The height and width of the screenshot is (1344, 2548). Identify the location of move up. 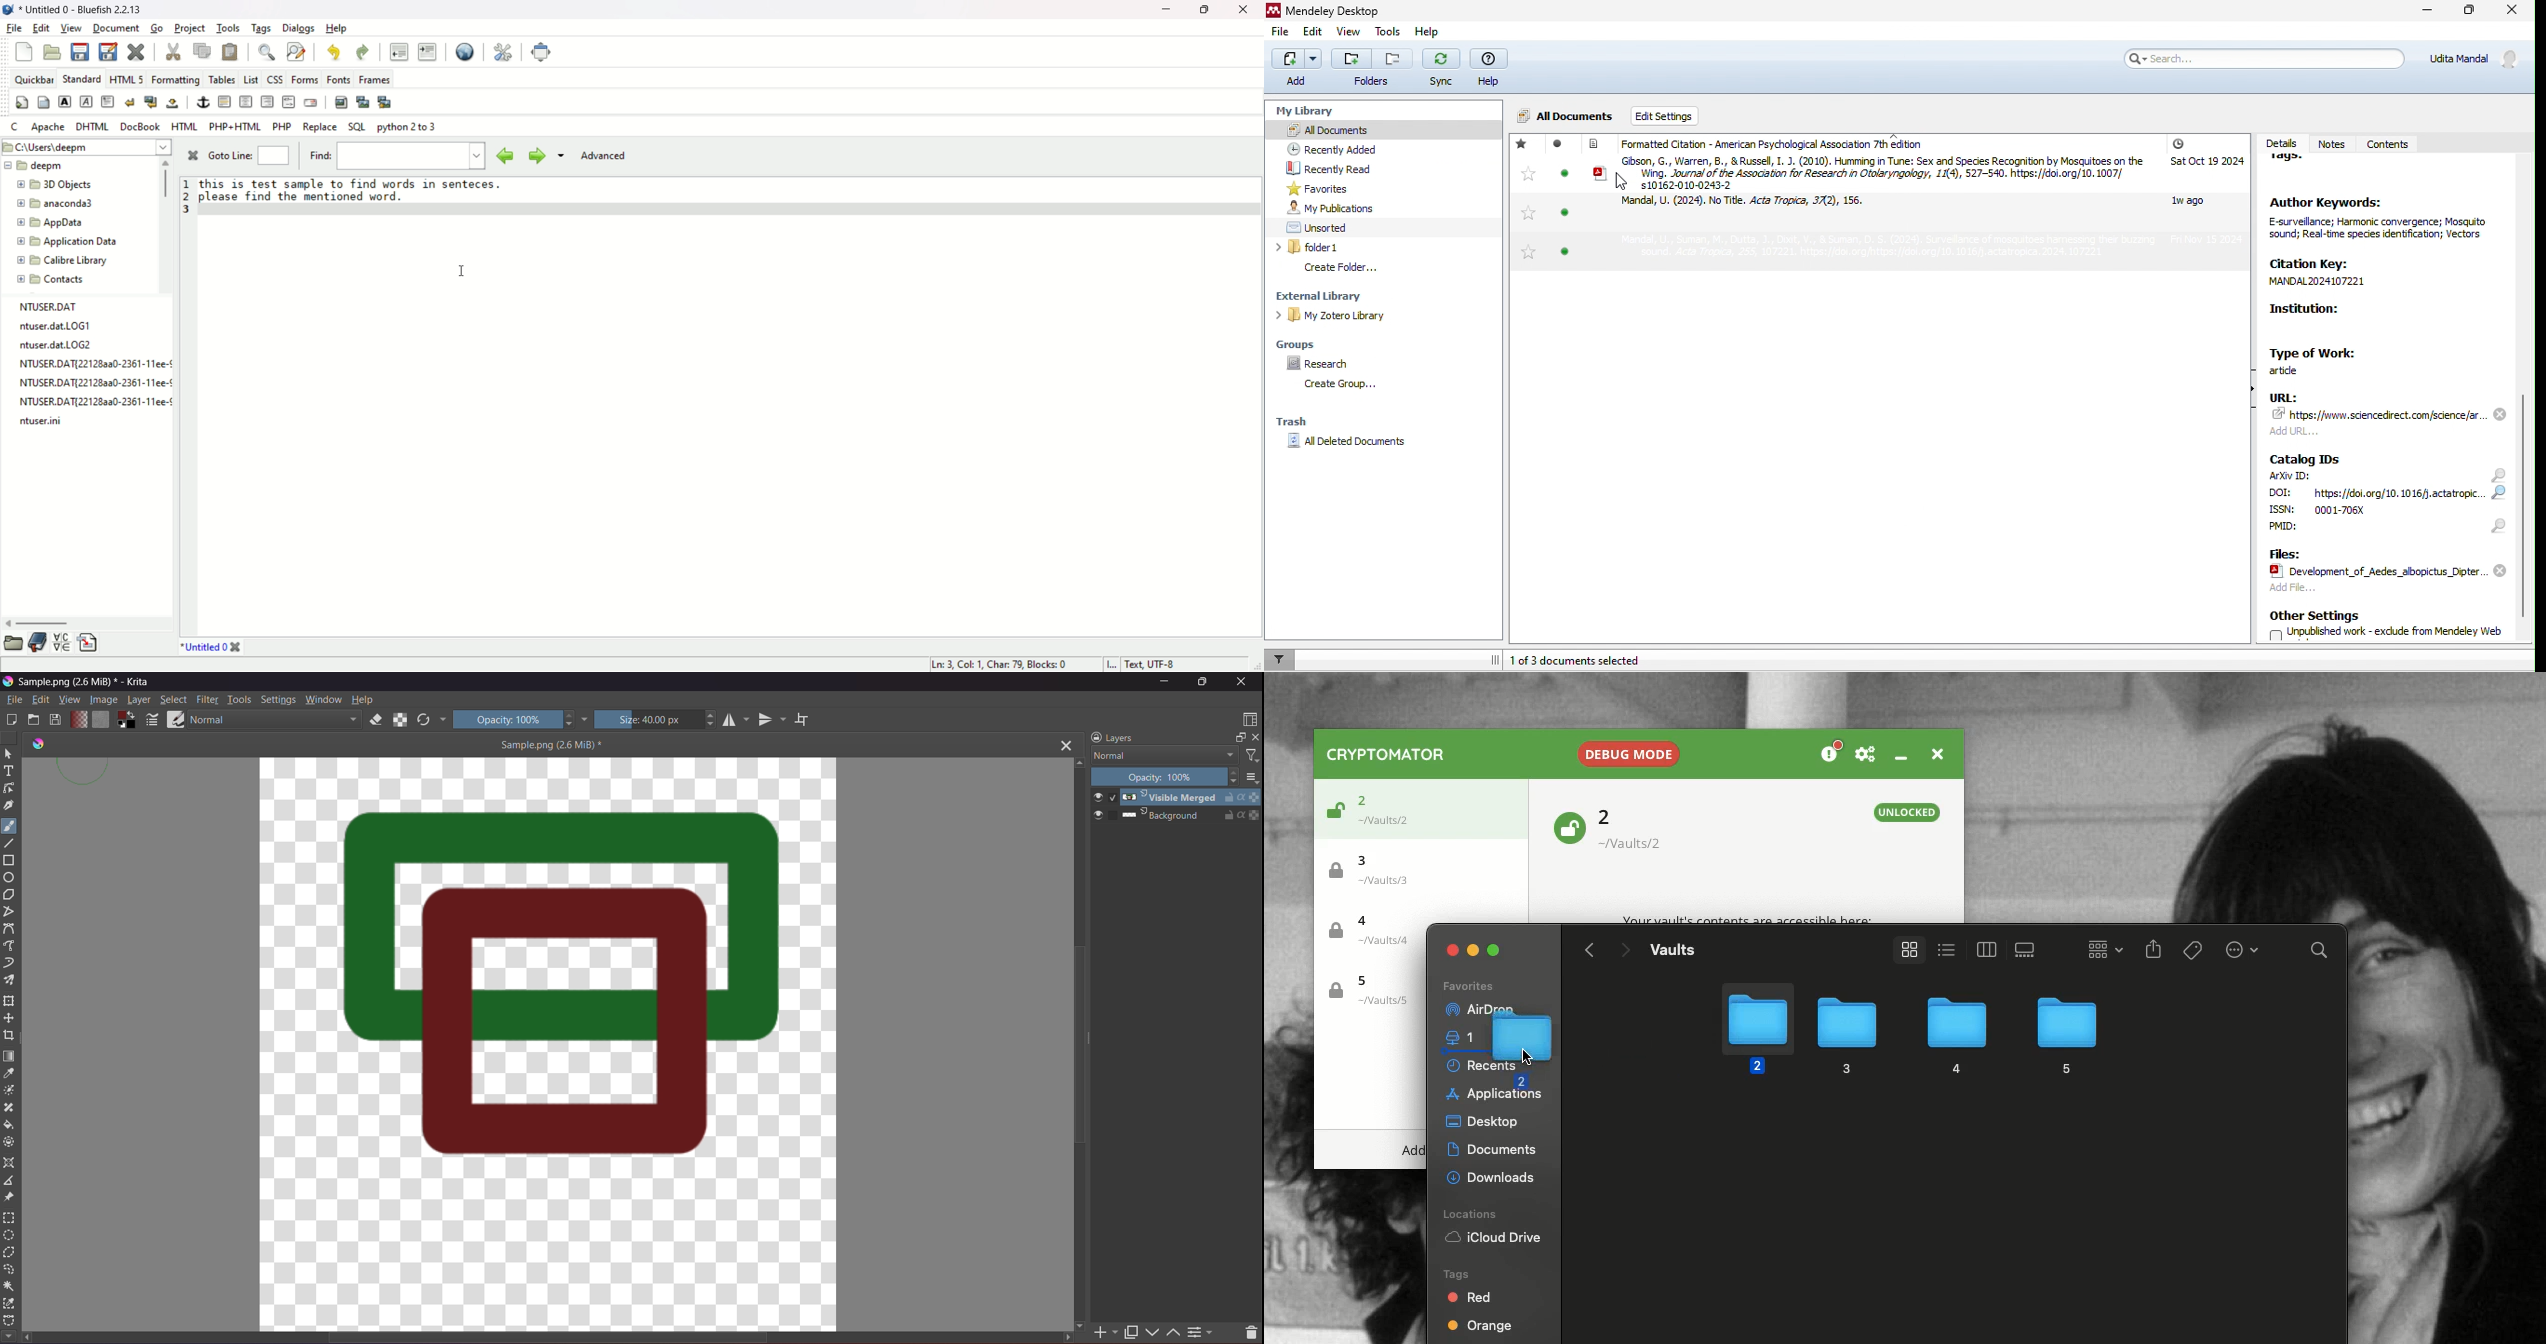
(167, 163).